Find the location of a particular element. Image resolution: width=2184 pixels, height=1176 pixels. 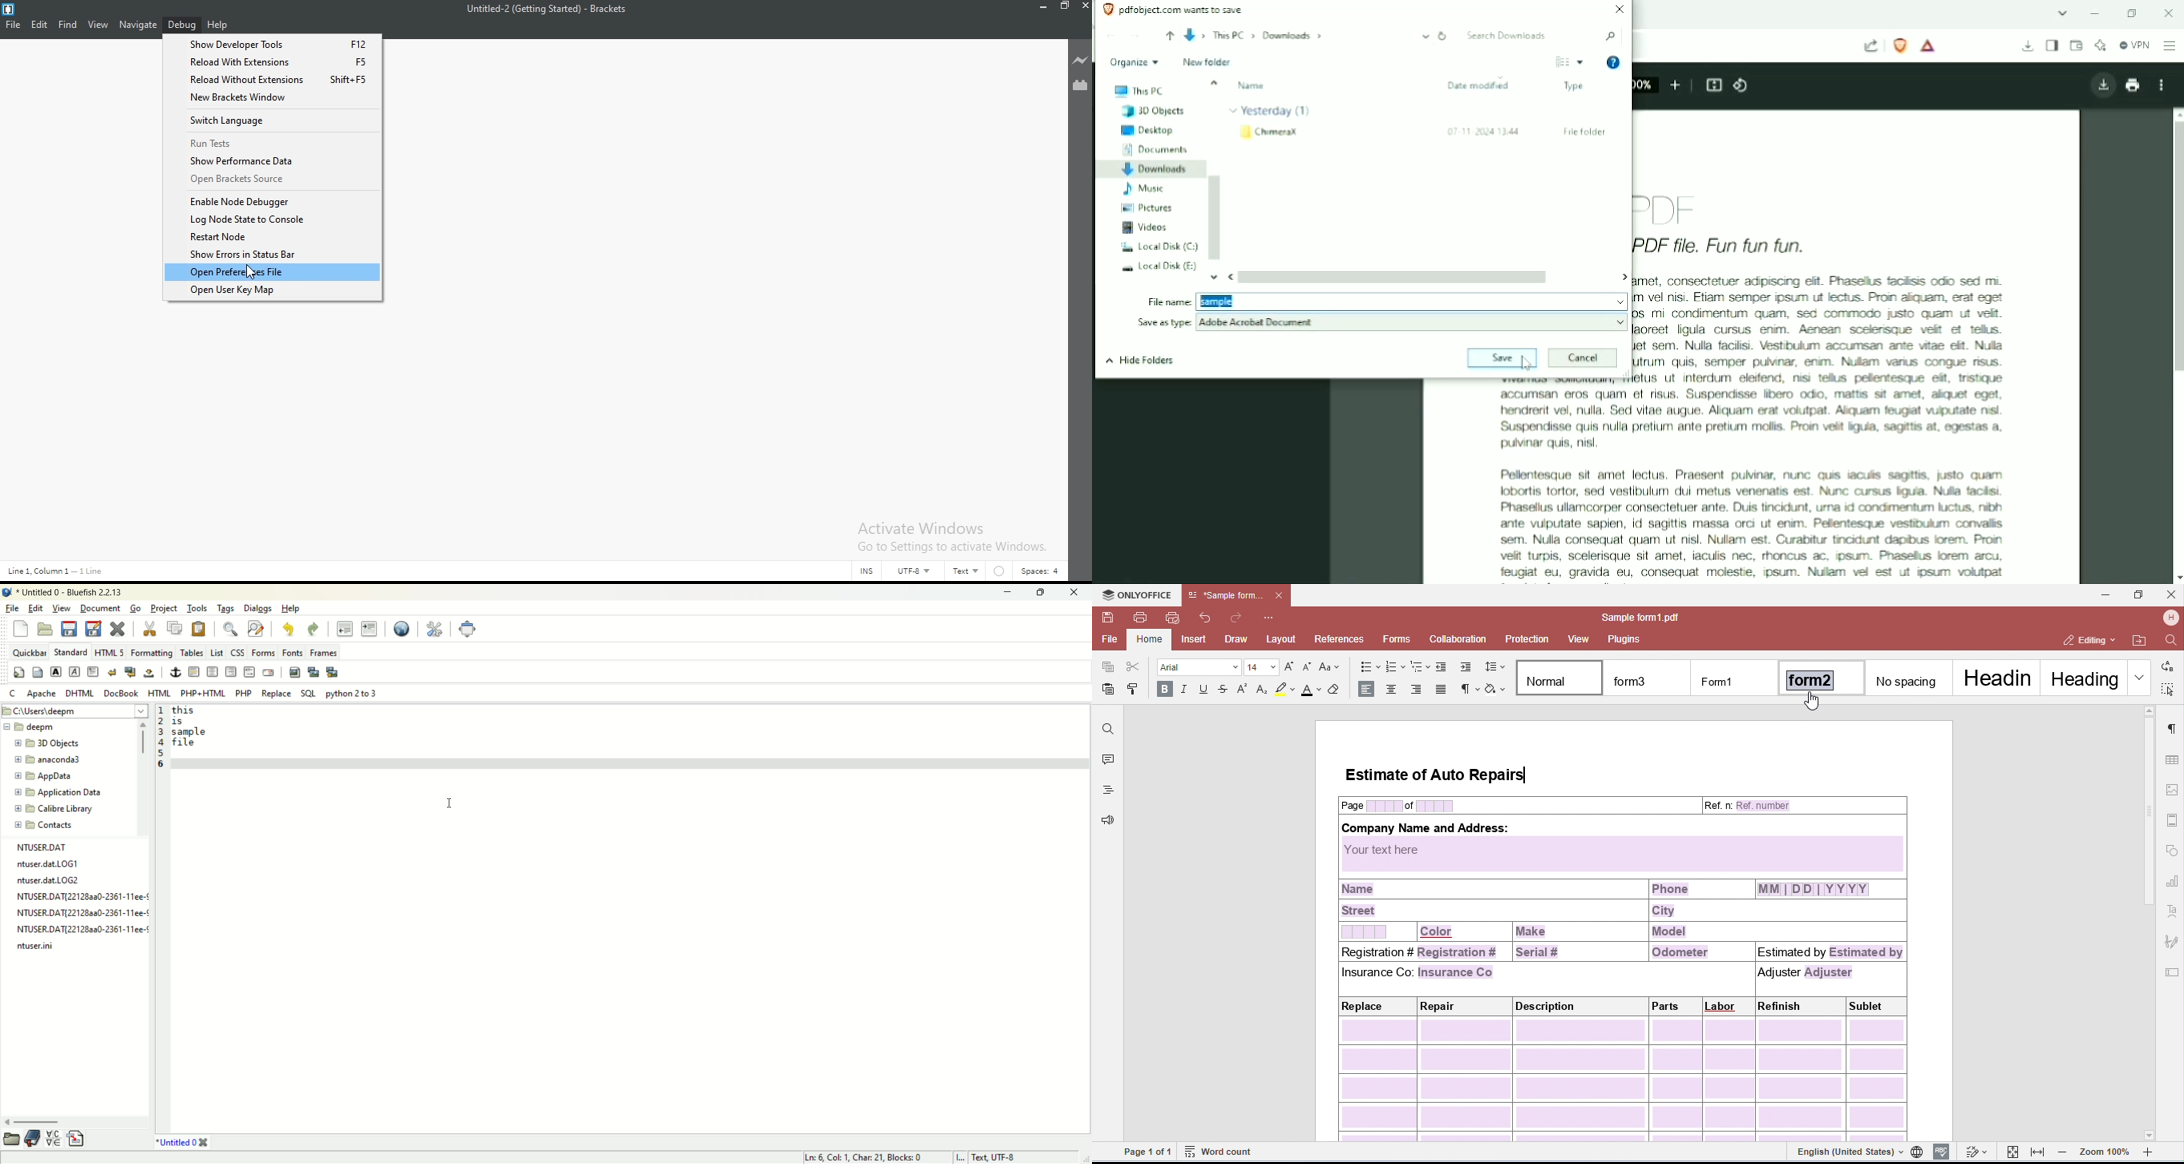

redo is located at coordinates (313, 629).